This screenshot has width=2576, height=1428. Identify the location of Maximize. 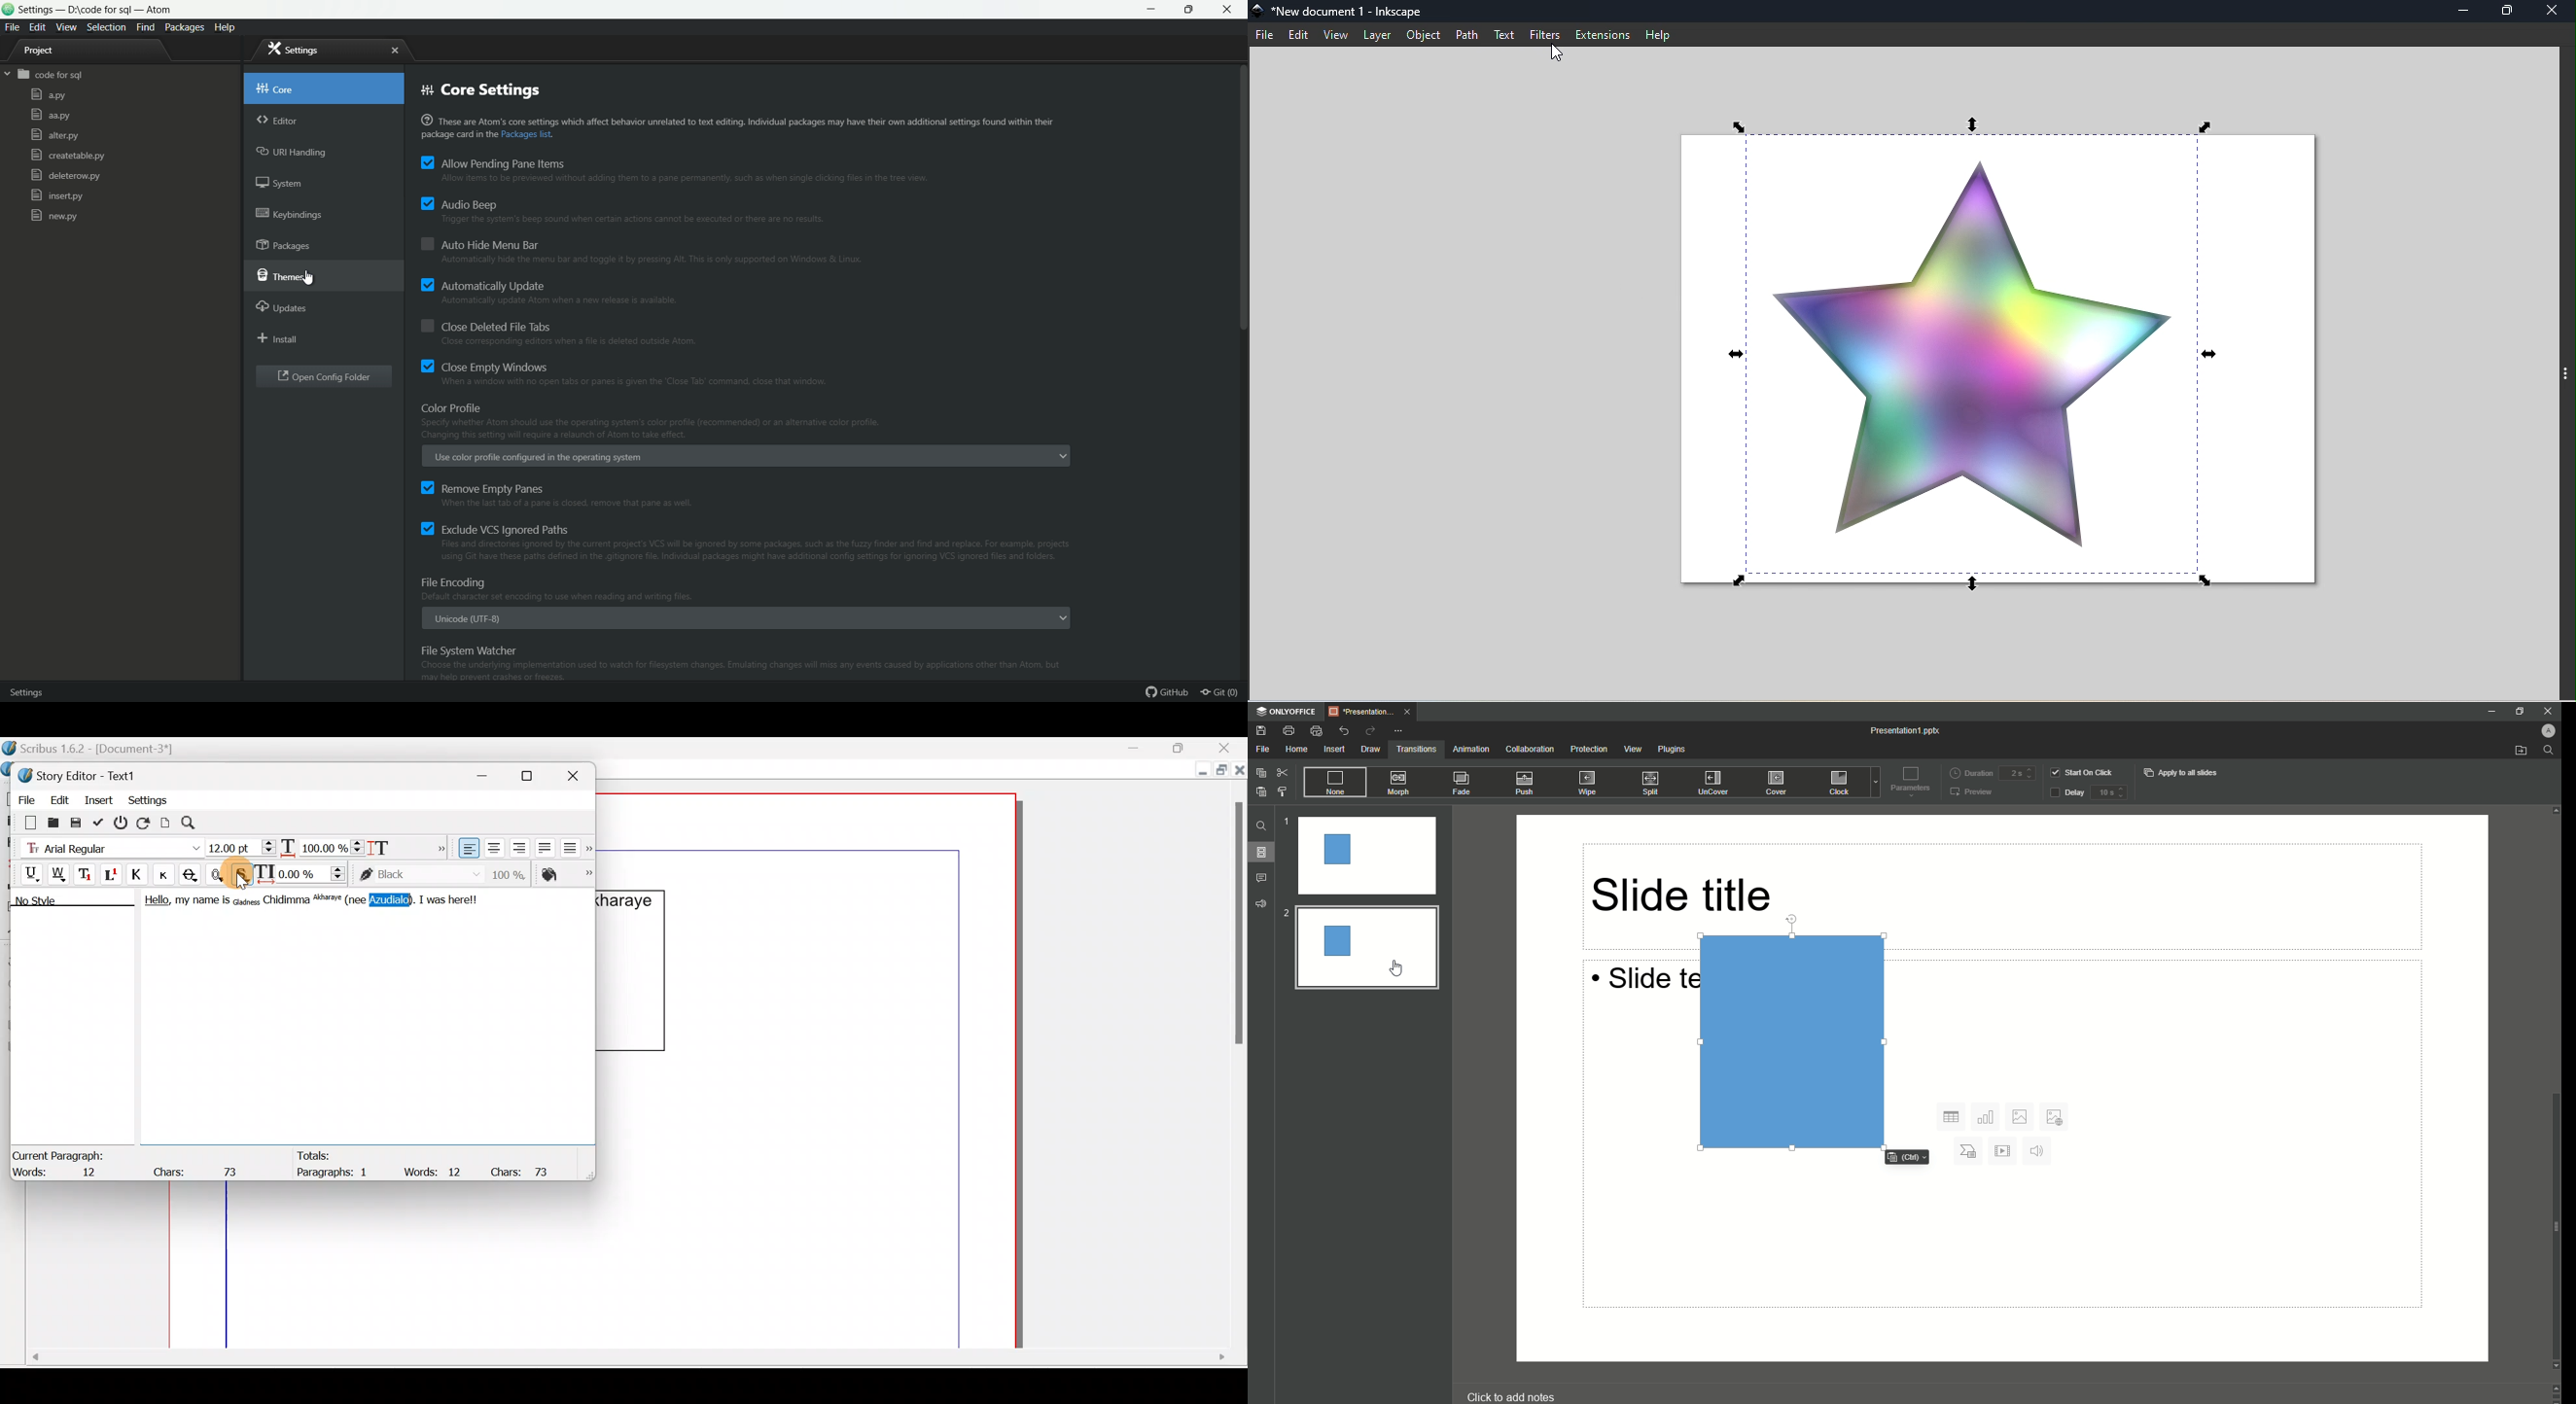
(2512, 11).